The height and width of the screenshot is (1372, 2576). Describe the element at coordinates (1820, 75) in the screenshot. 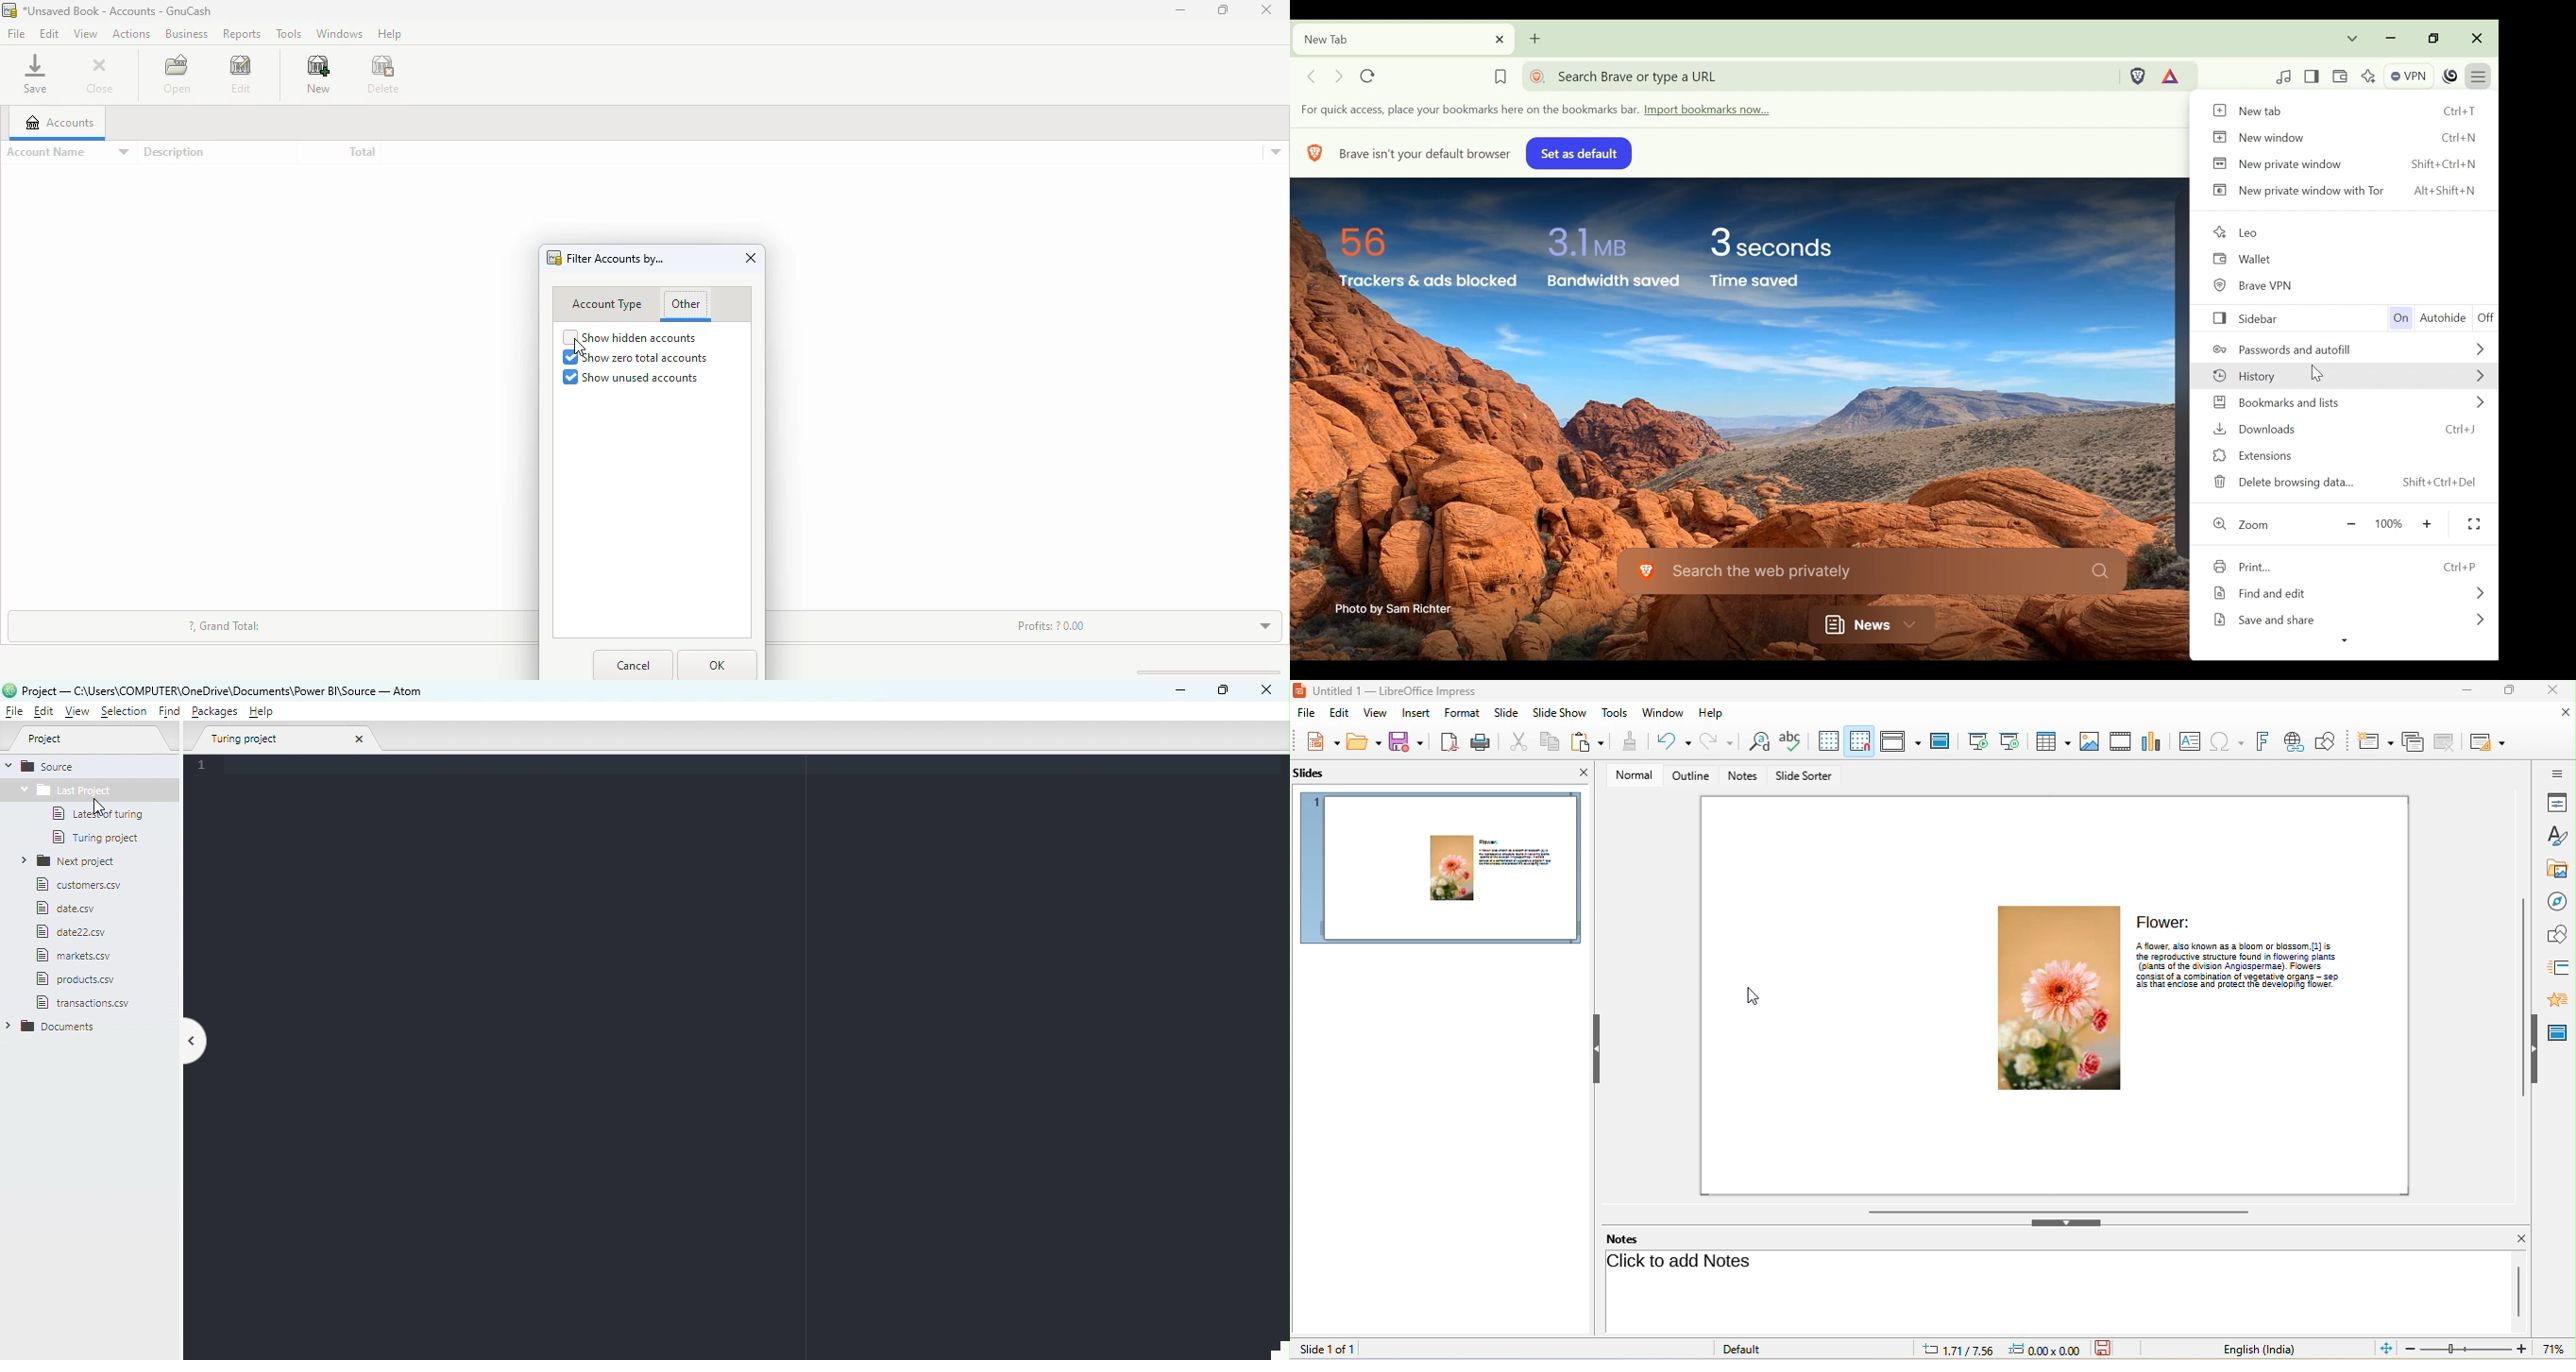

I see `Address bar` at that location.